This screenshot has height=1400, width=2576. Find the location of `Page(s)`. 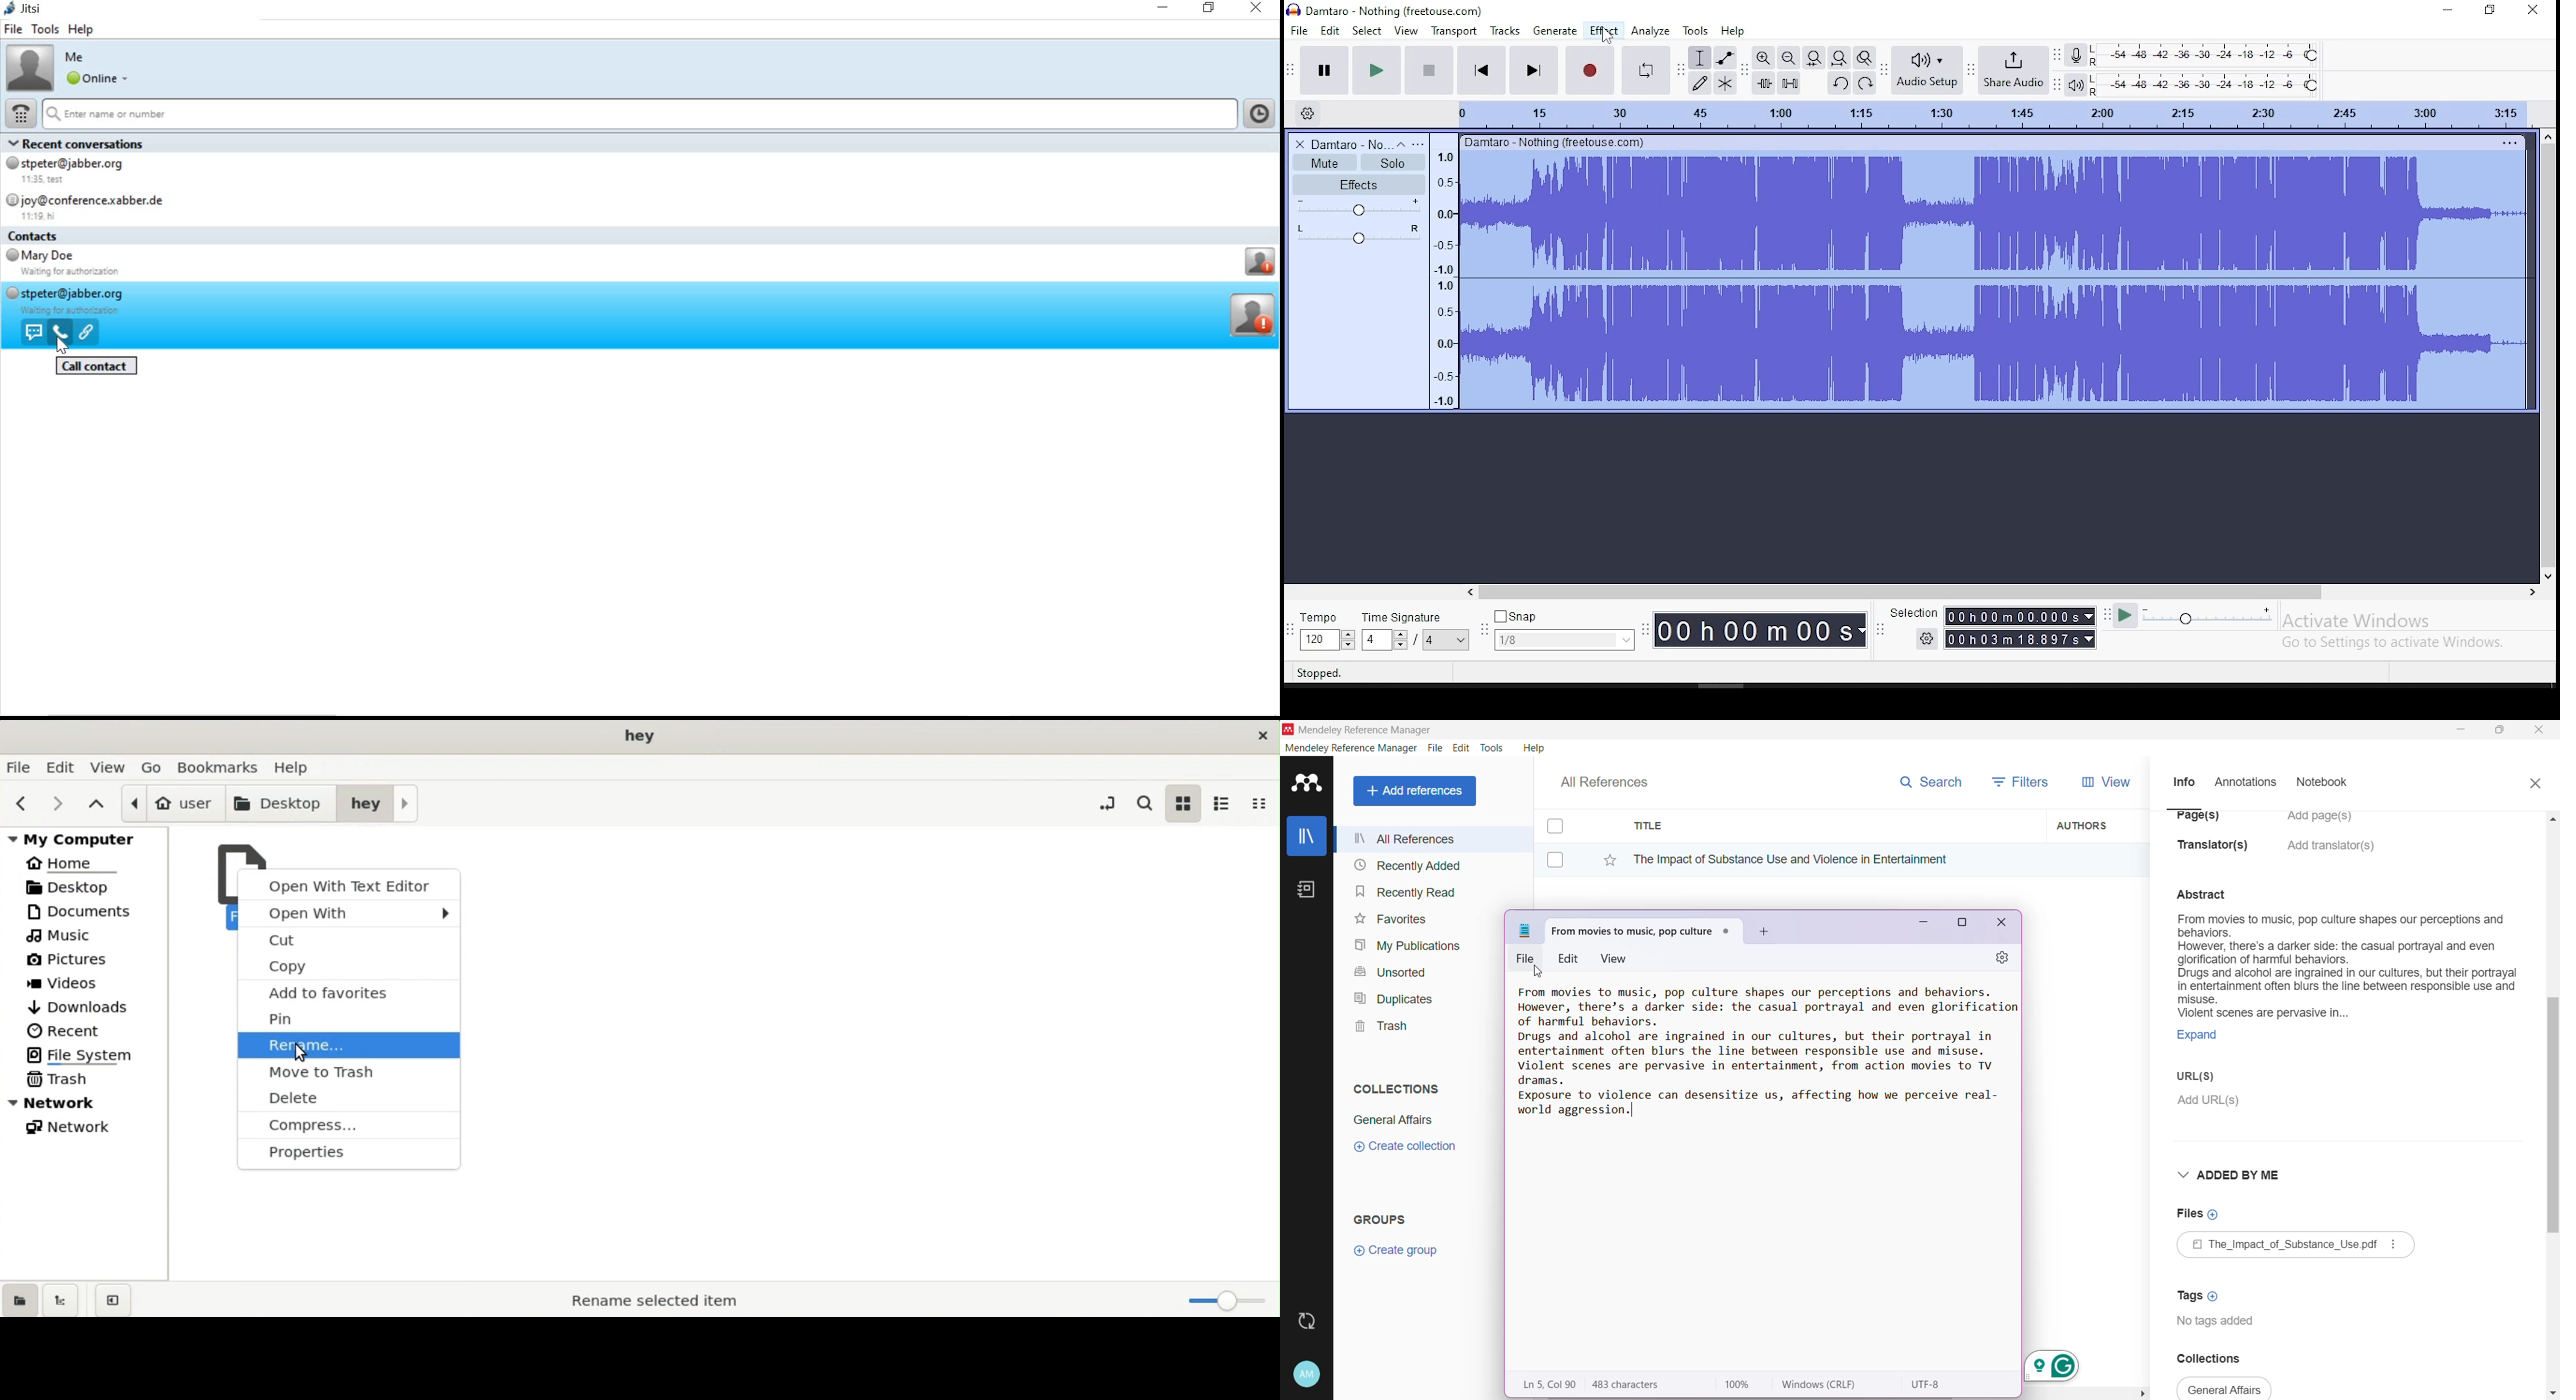

Page(s) is located at coordinates (2196, 821).